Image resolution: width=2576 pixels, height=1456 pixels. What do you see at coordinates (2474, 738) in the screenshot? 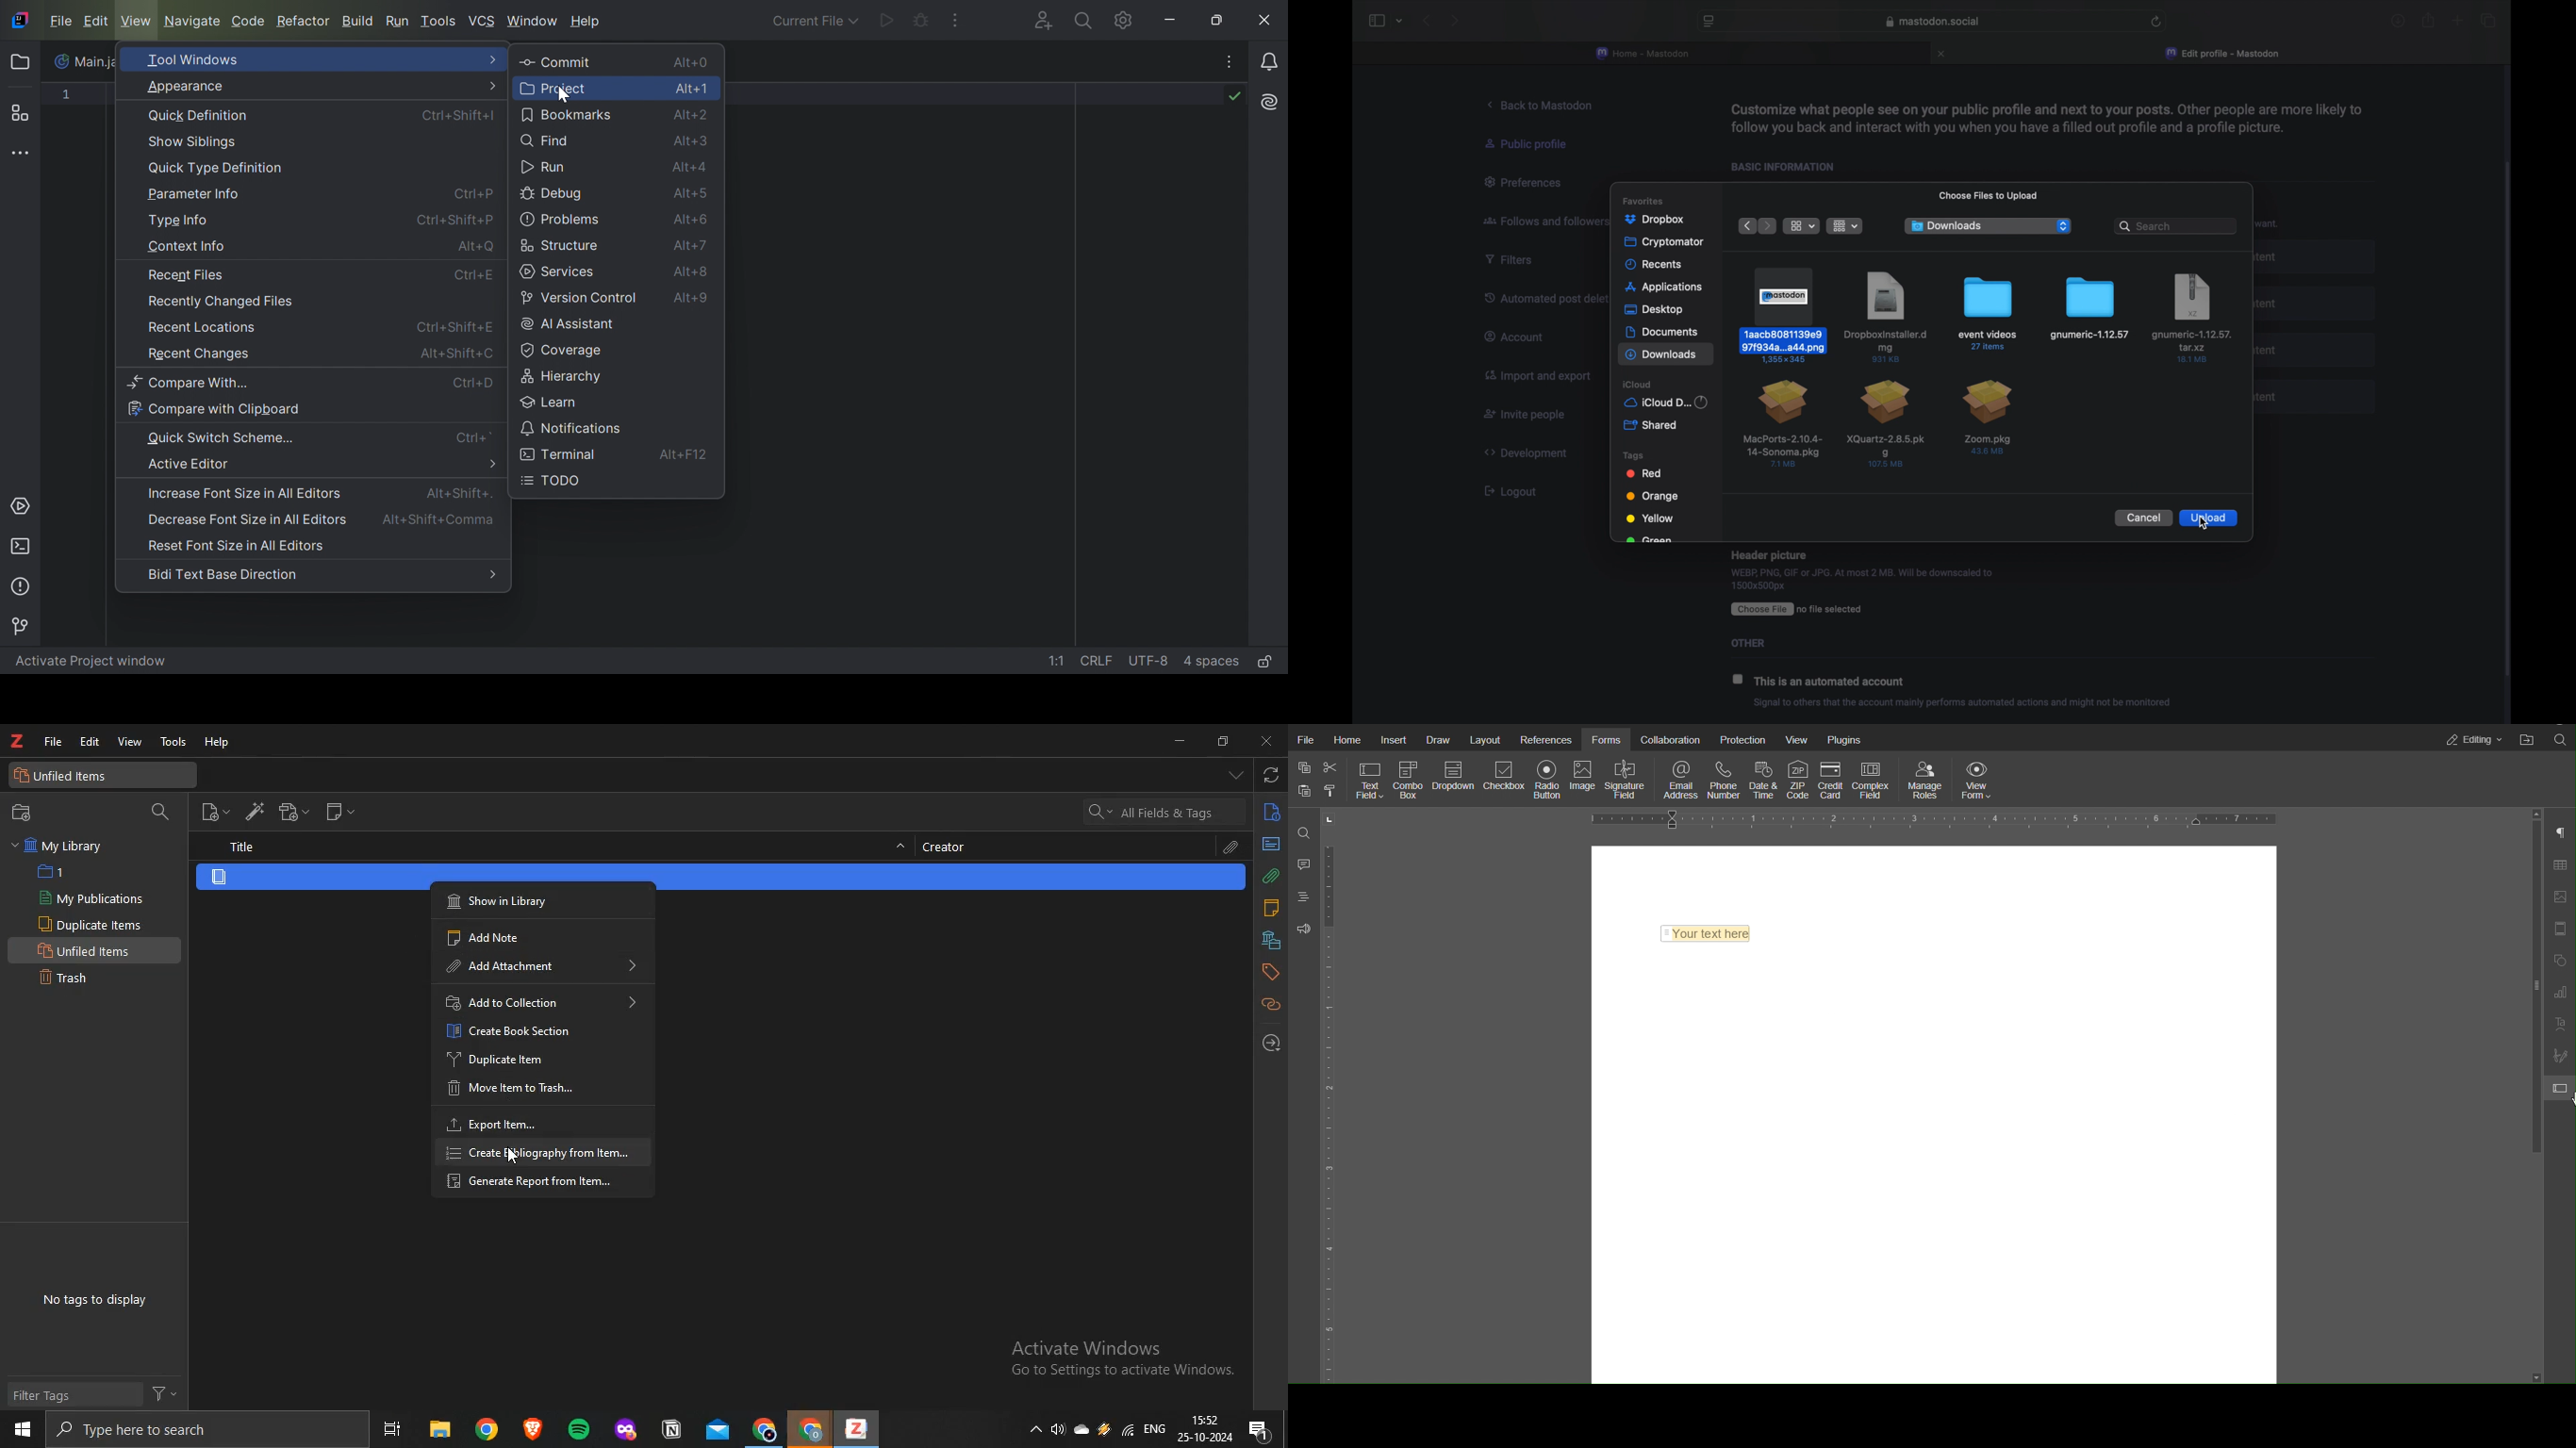
I see `Editing` at bounding box center [2474, 738].